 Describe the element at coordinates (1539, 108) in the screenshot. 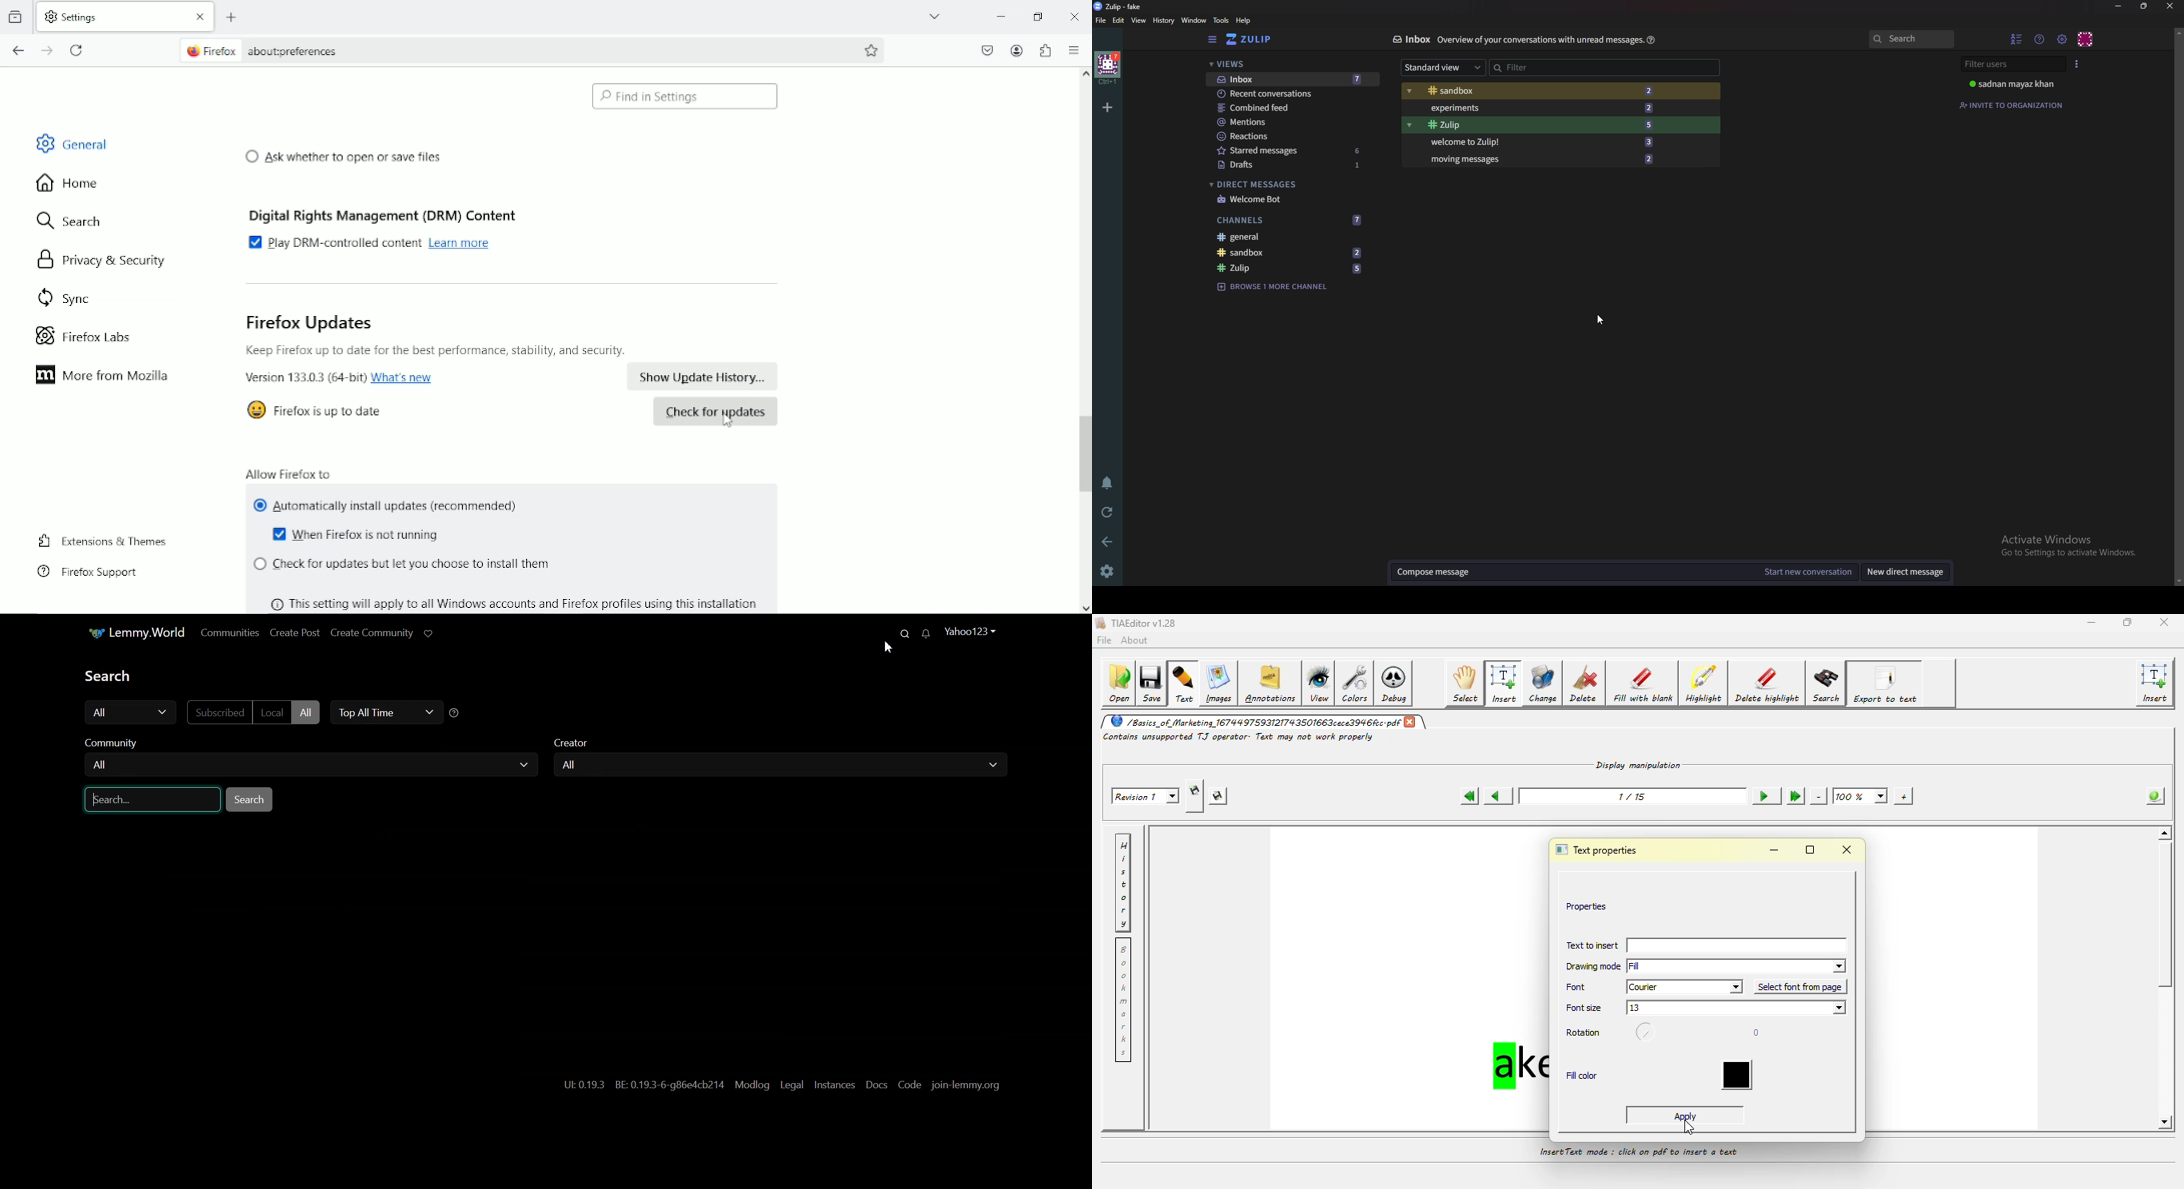

I see `Experiments 2` at that location.